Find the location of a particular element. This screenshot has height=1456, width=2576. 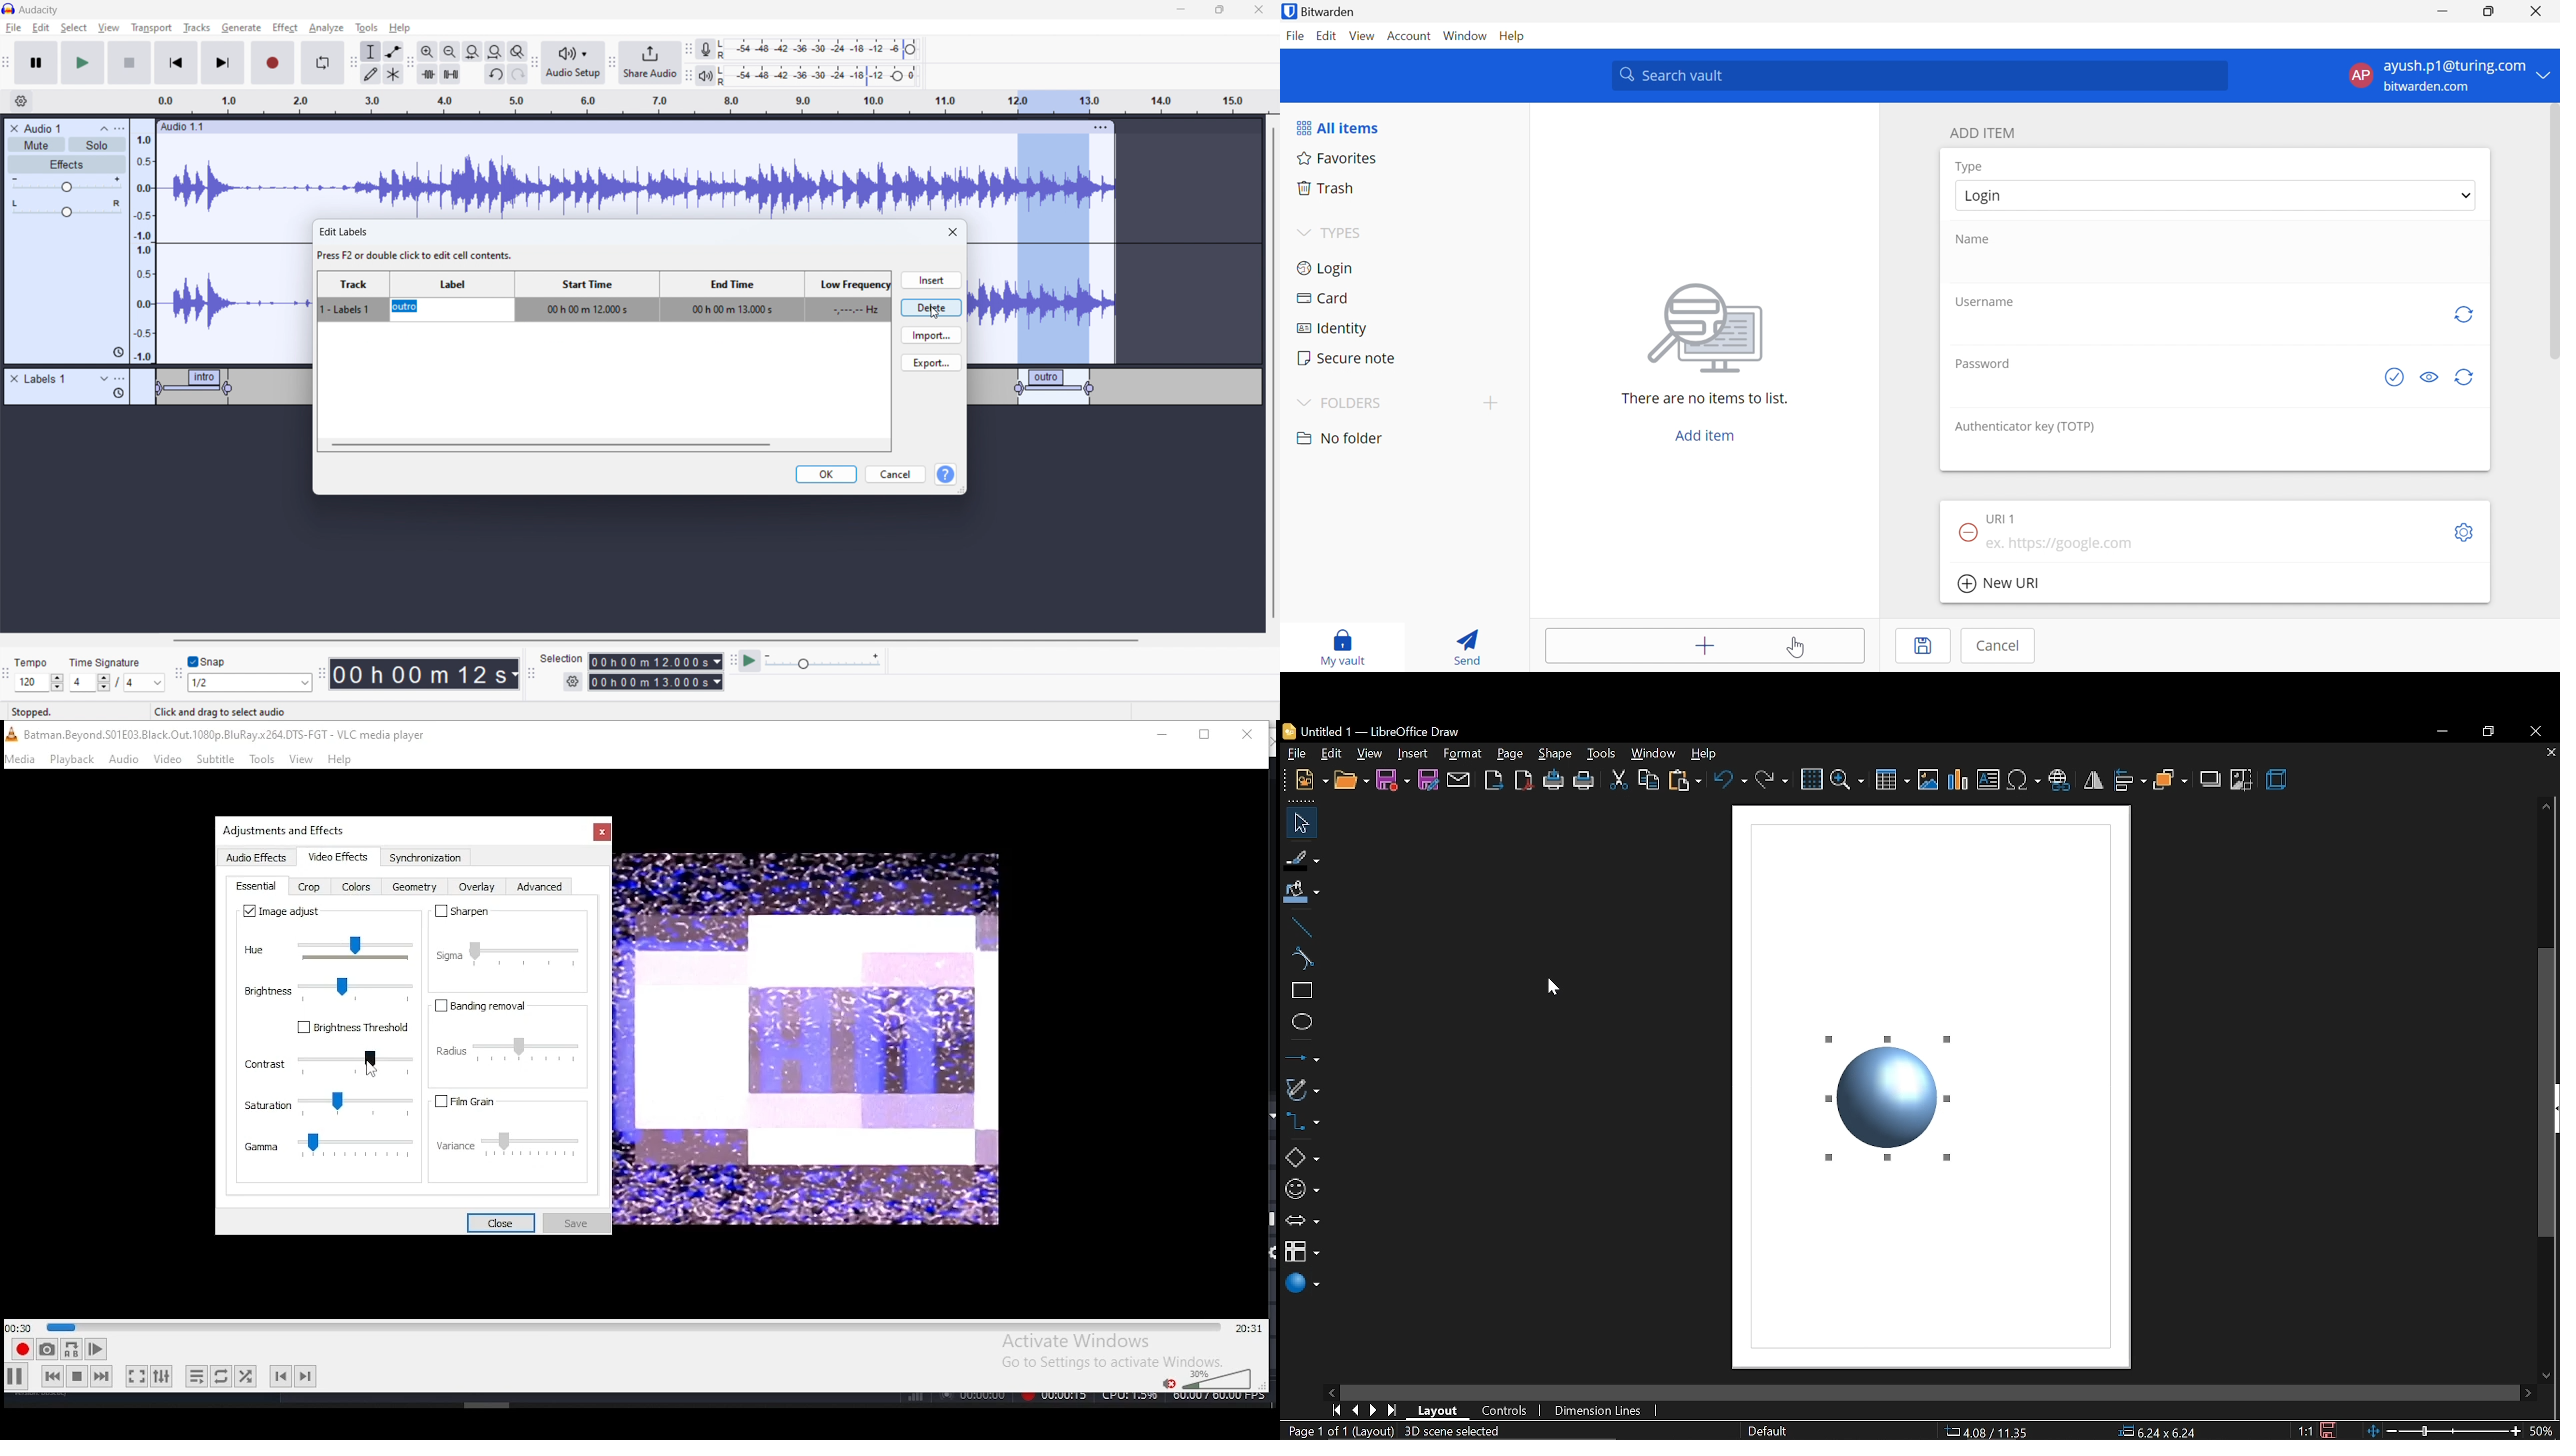

 is located at coordinates (488, 1403).